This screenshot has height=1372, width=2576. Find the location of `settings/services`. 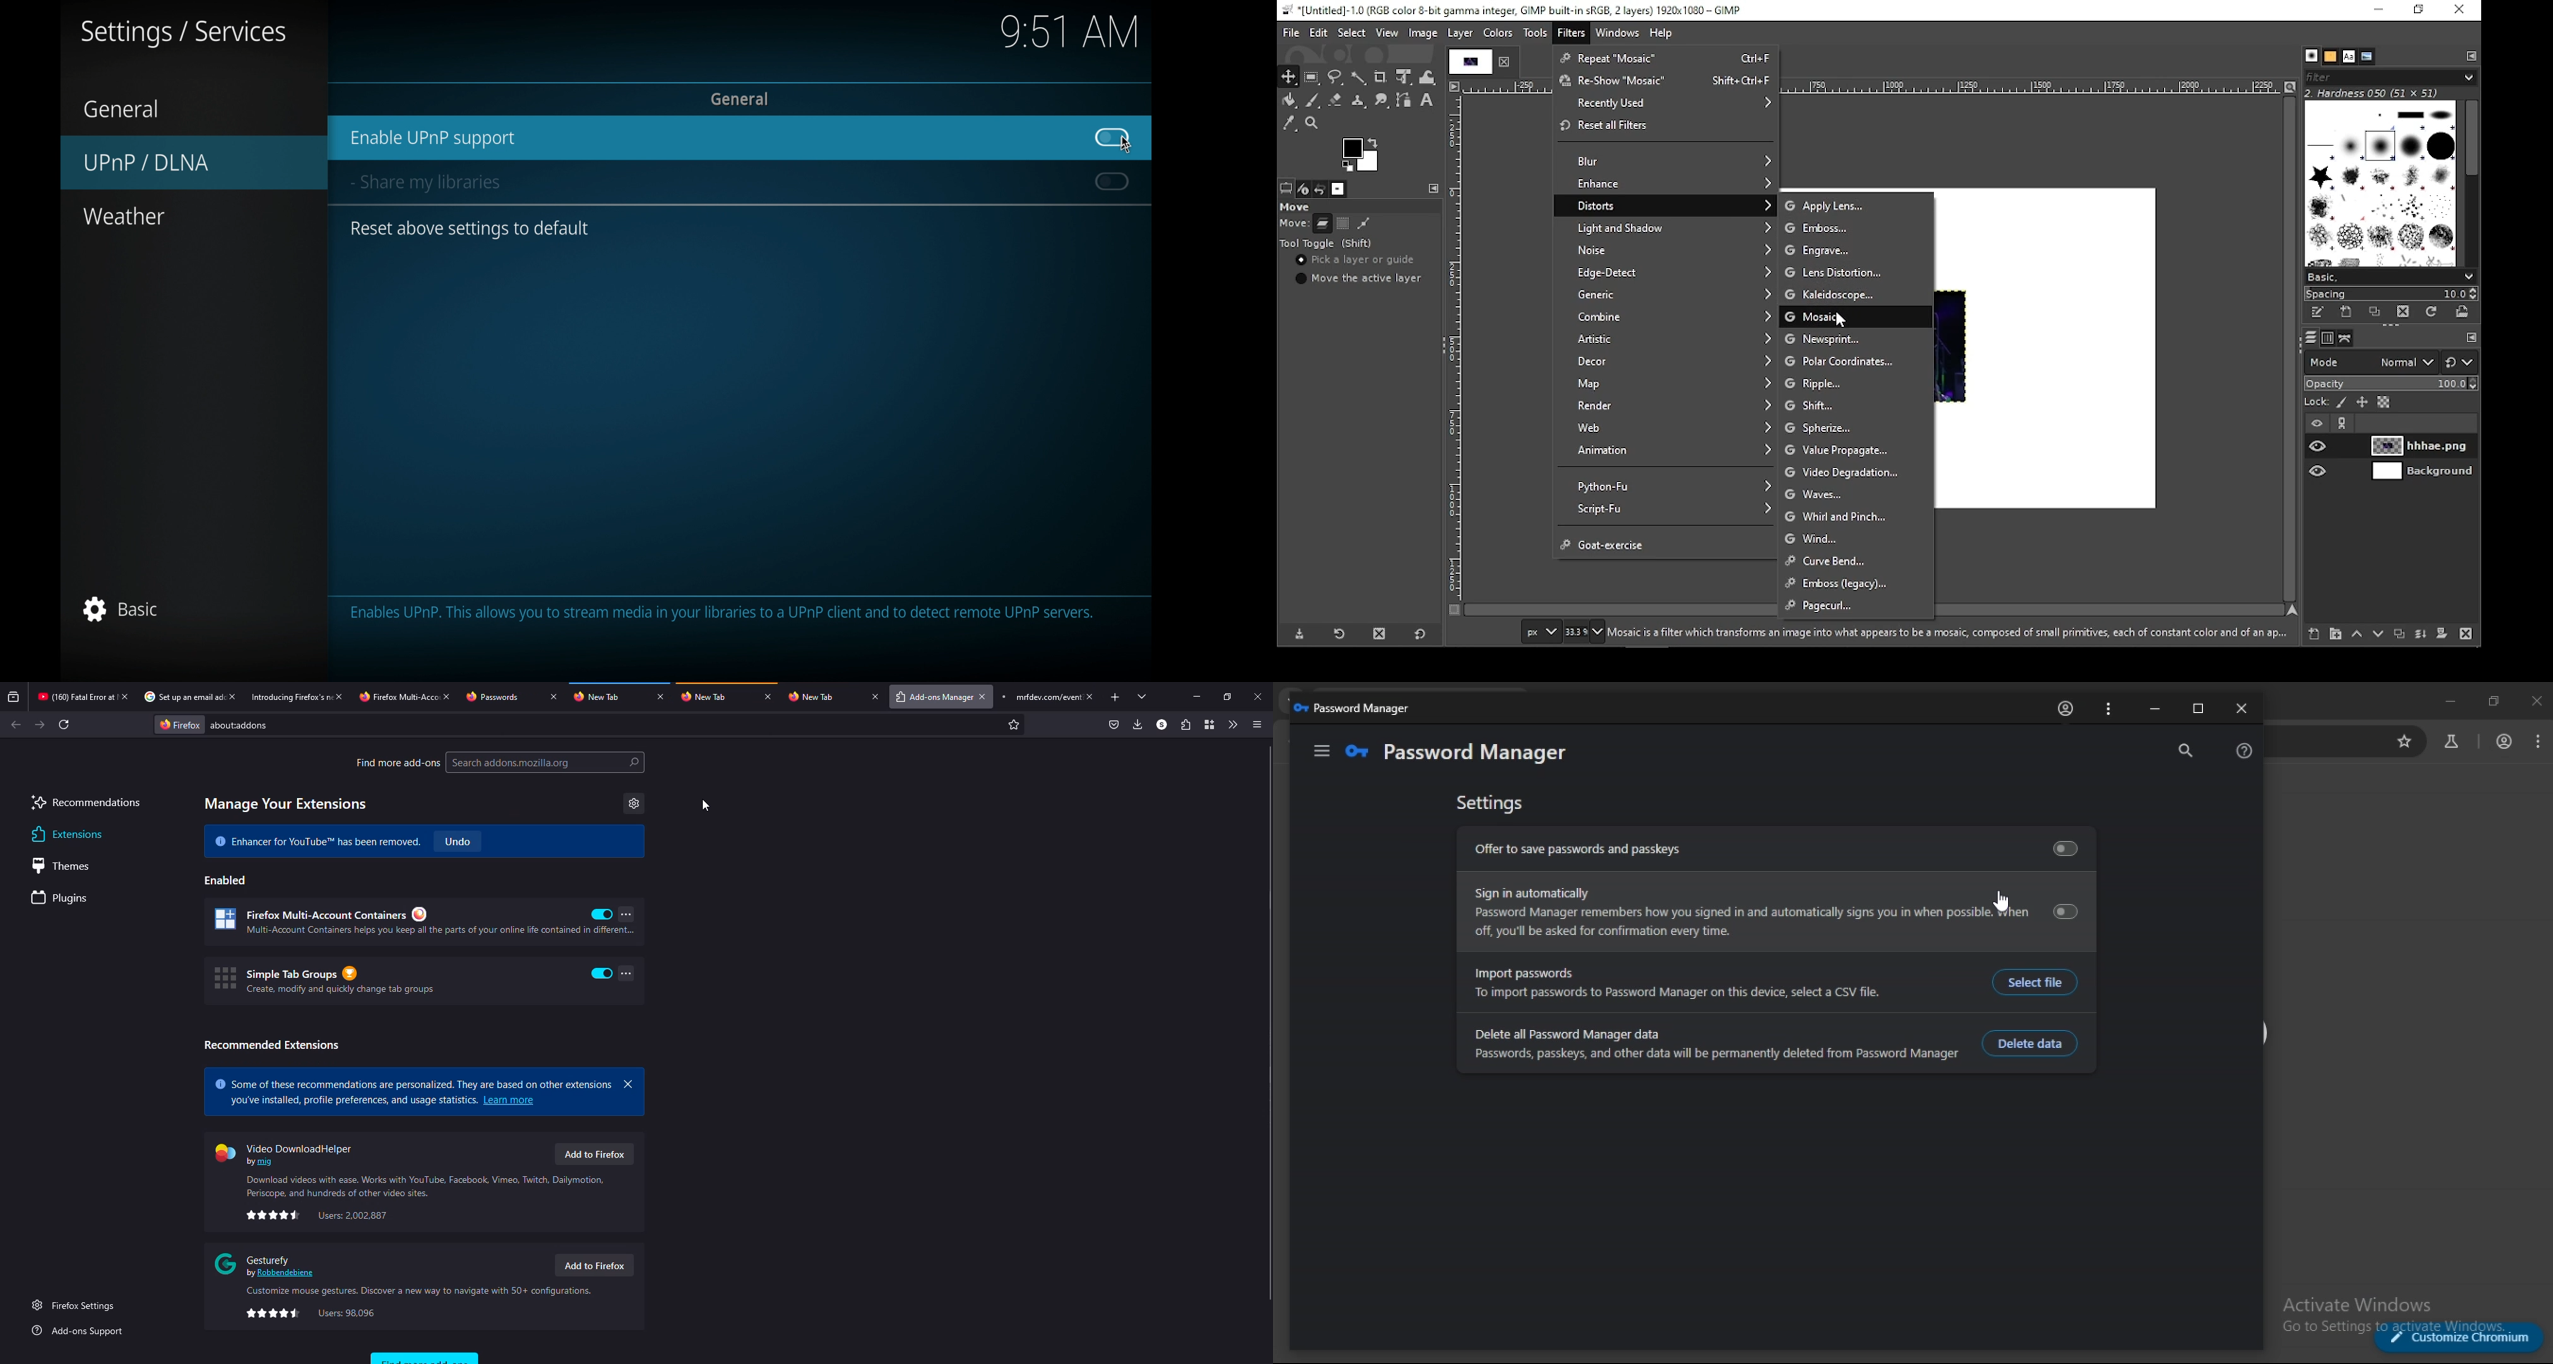

settings/services is located at coordinates (185, 33).